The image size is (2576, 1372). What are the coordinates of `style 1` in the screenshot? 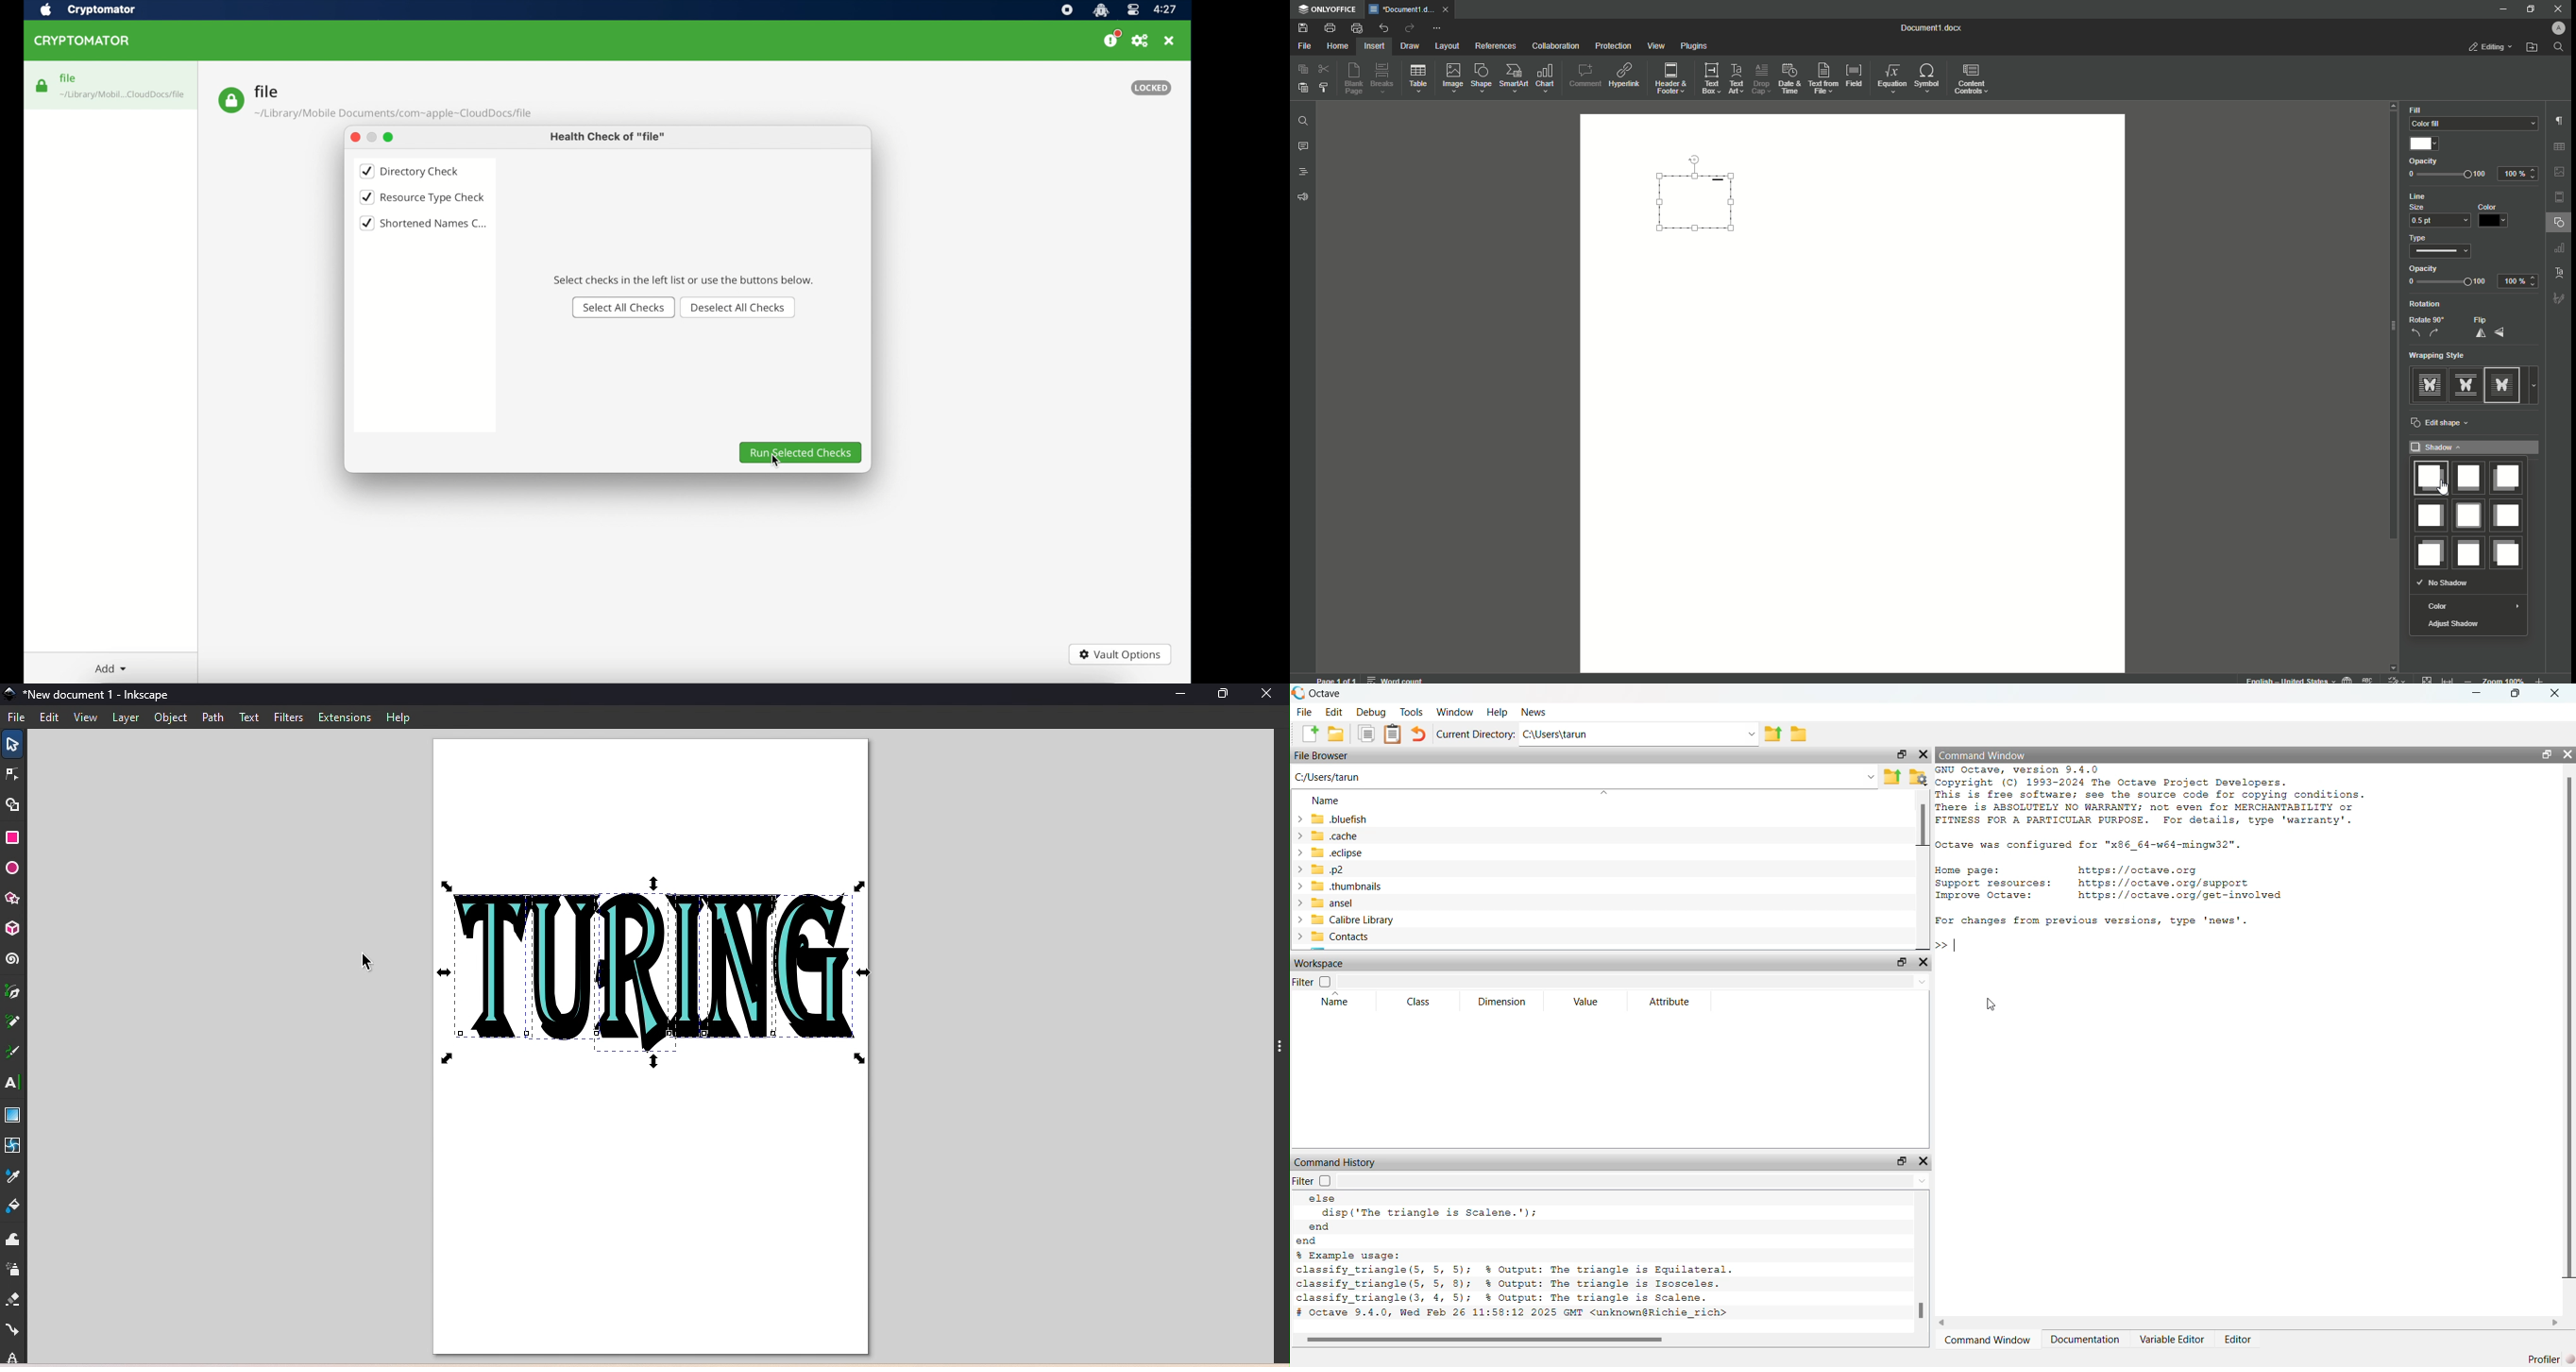 It's located at (2428, 384).